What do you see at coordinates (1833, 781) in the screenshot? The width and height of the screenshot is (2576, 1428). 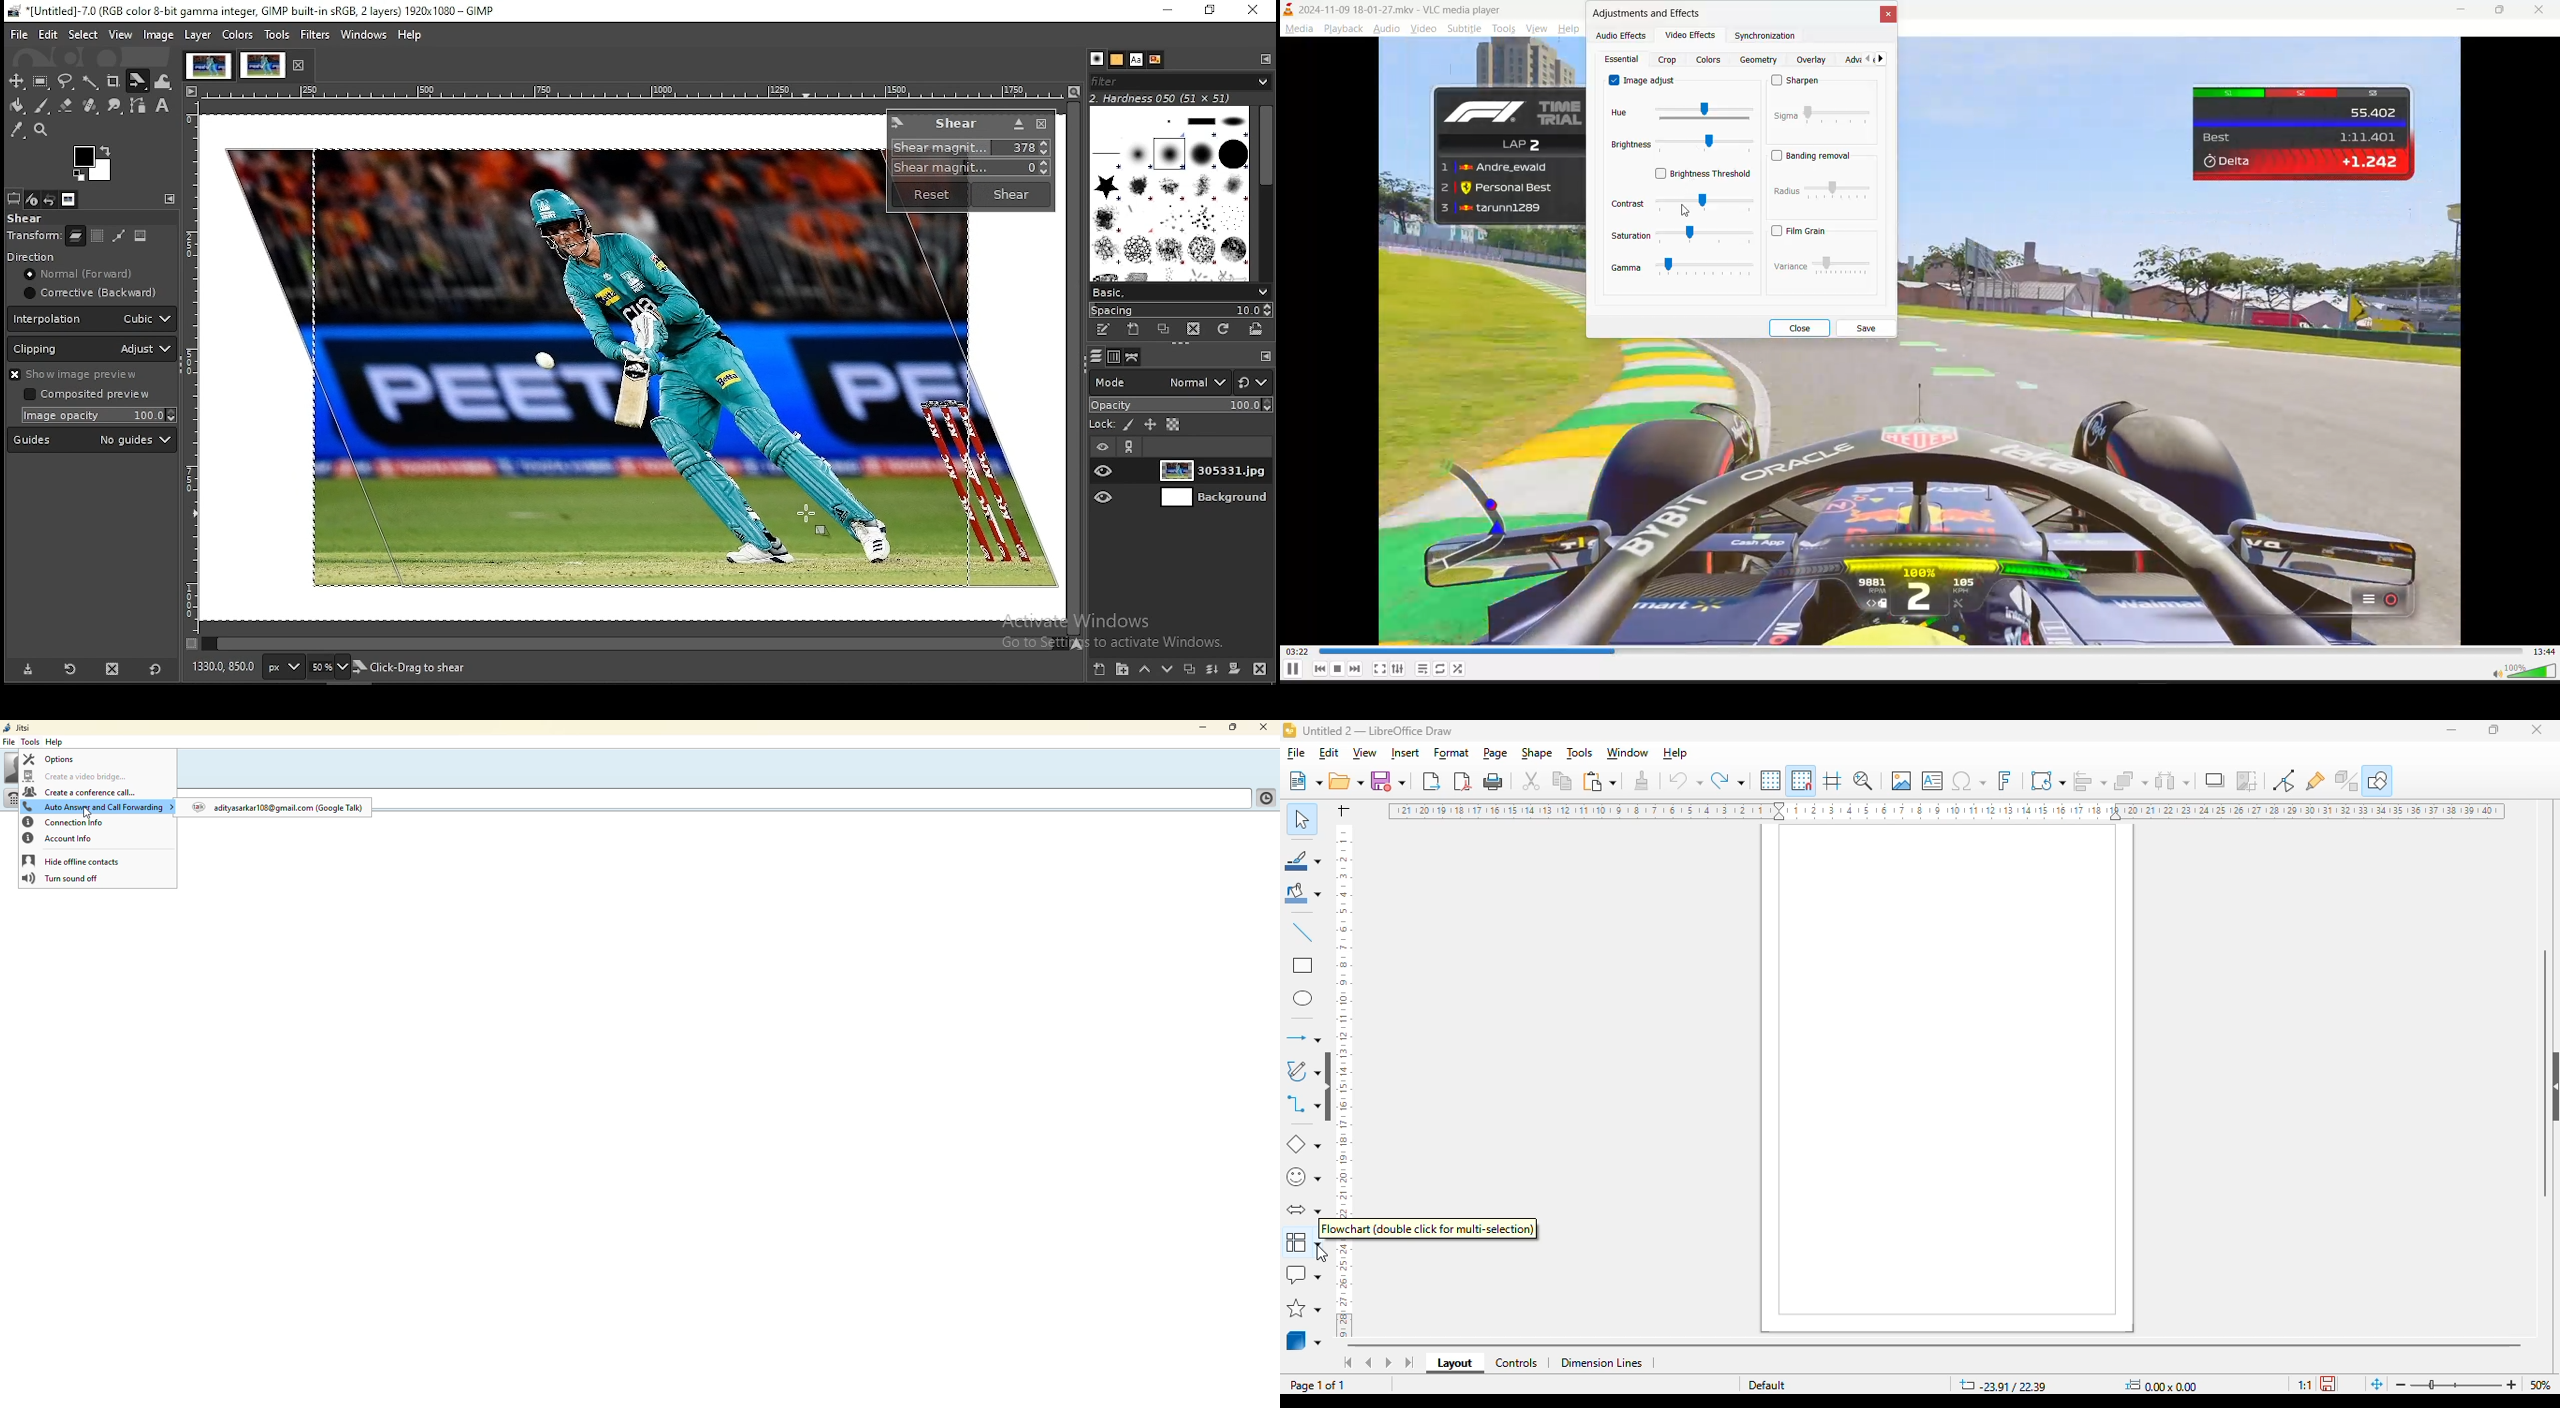 I see `helplines while moving` at bounding box center [1833, 781].